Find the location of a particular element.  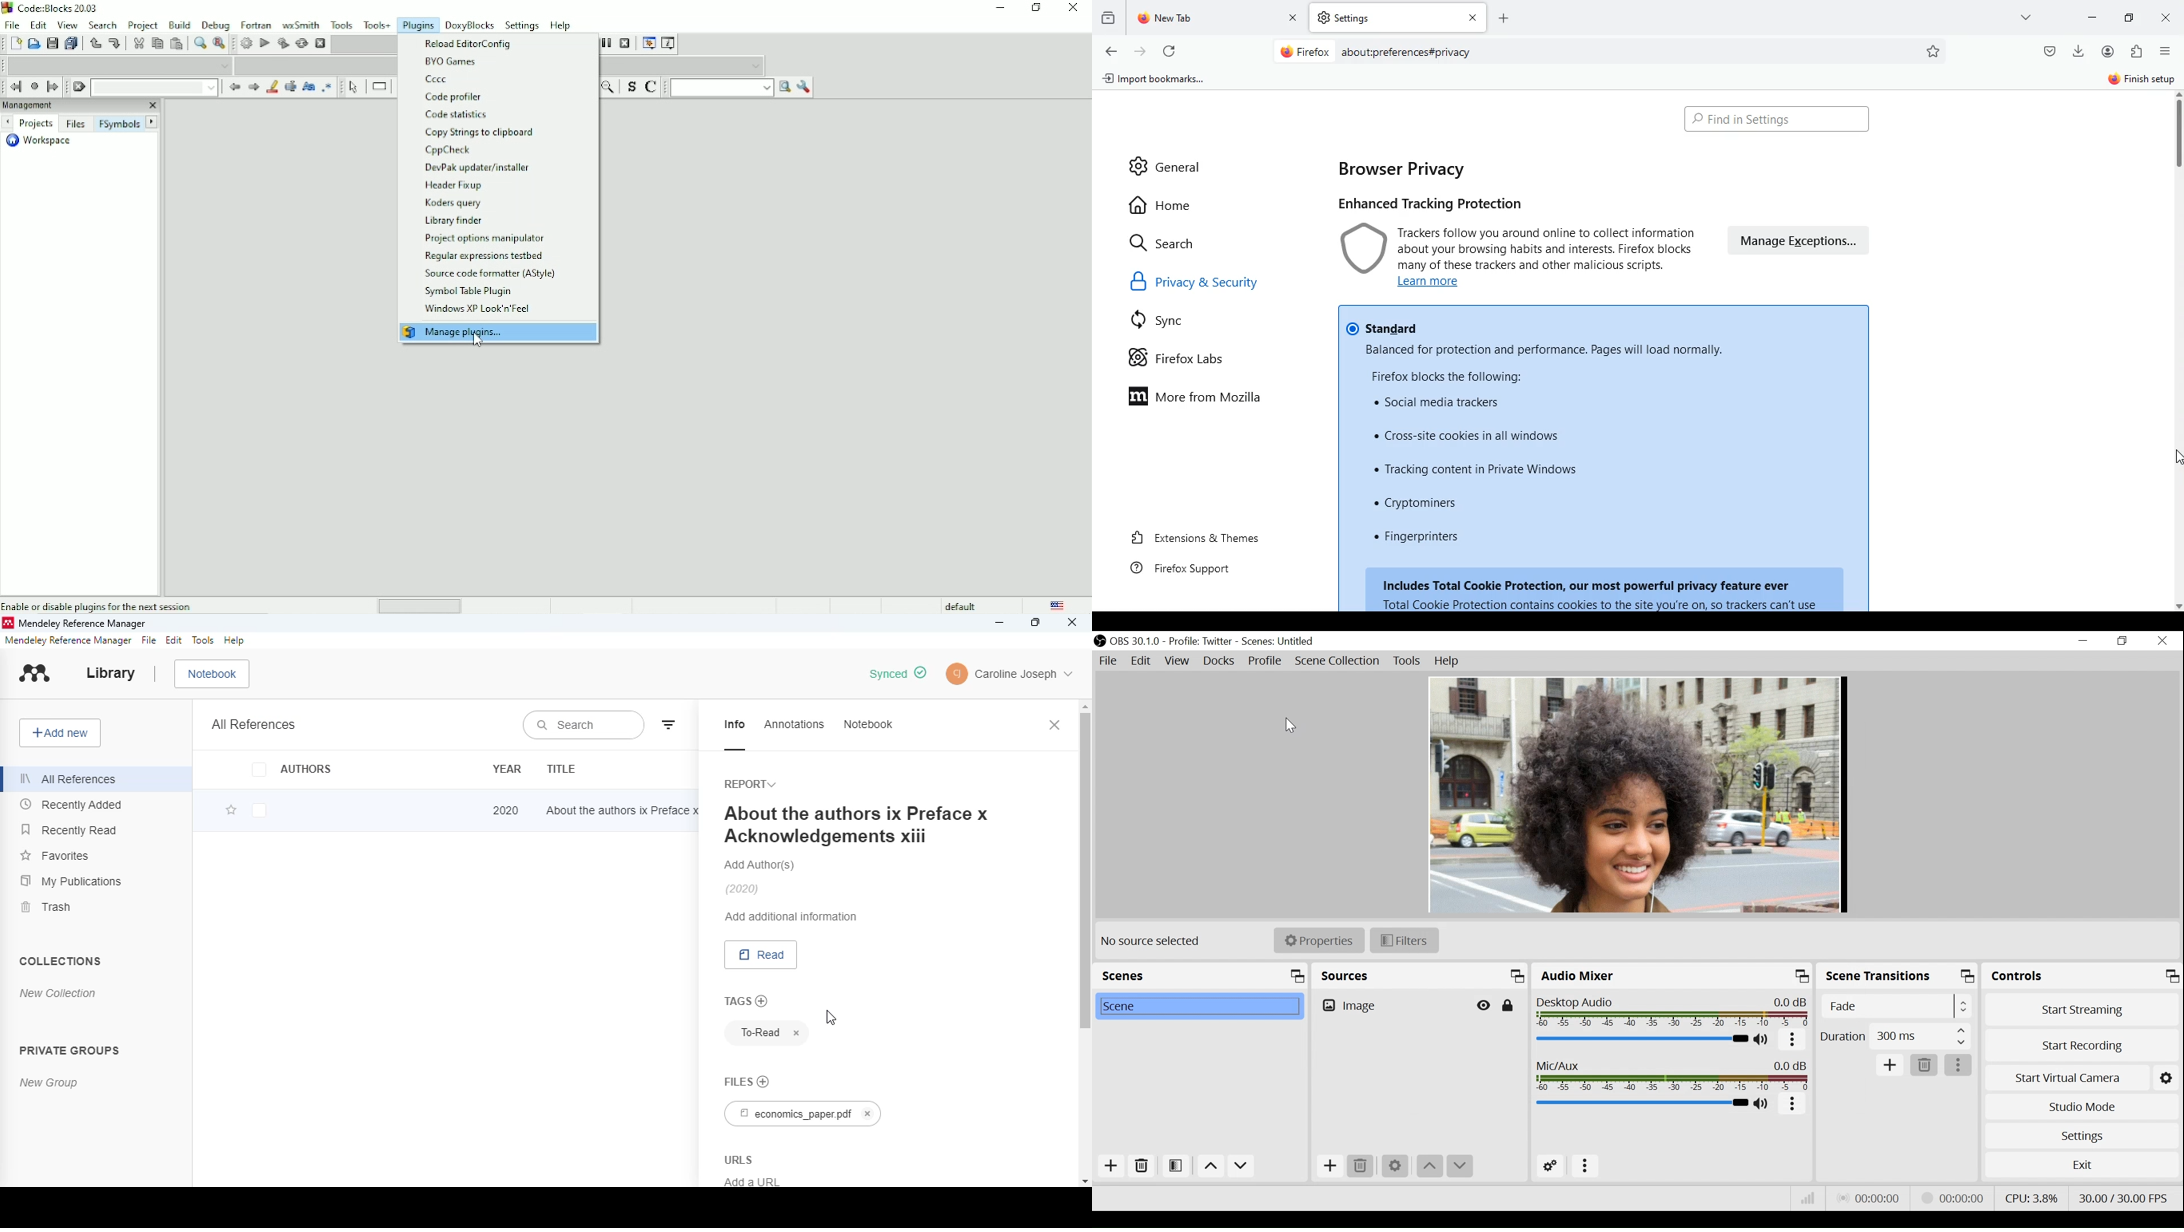

Restore down is located at coordinates (1036, 8).